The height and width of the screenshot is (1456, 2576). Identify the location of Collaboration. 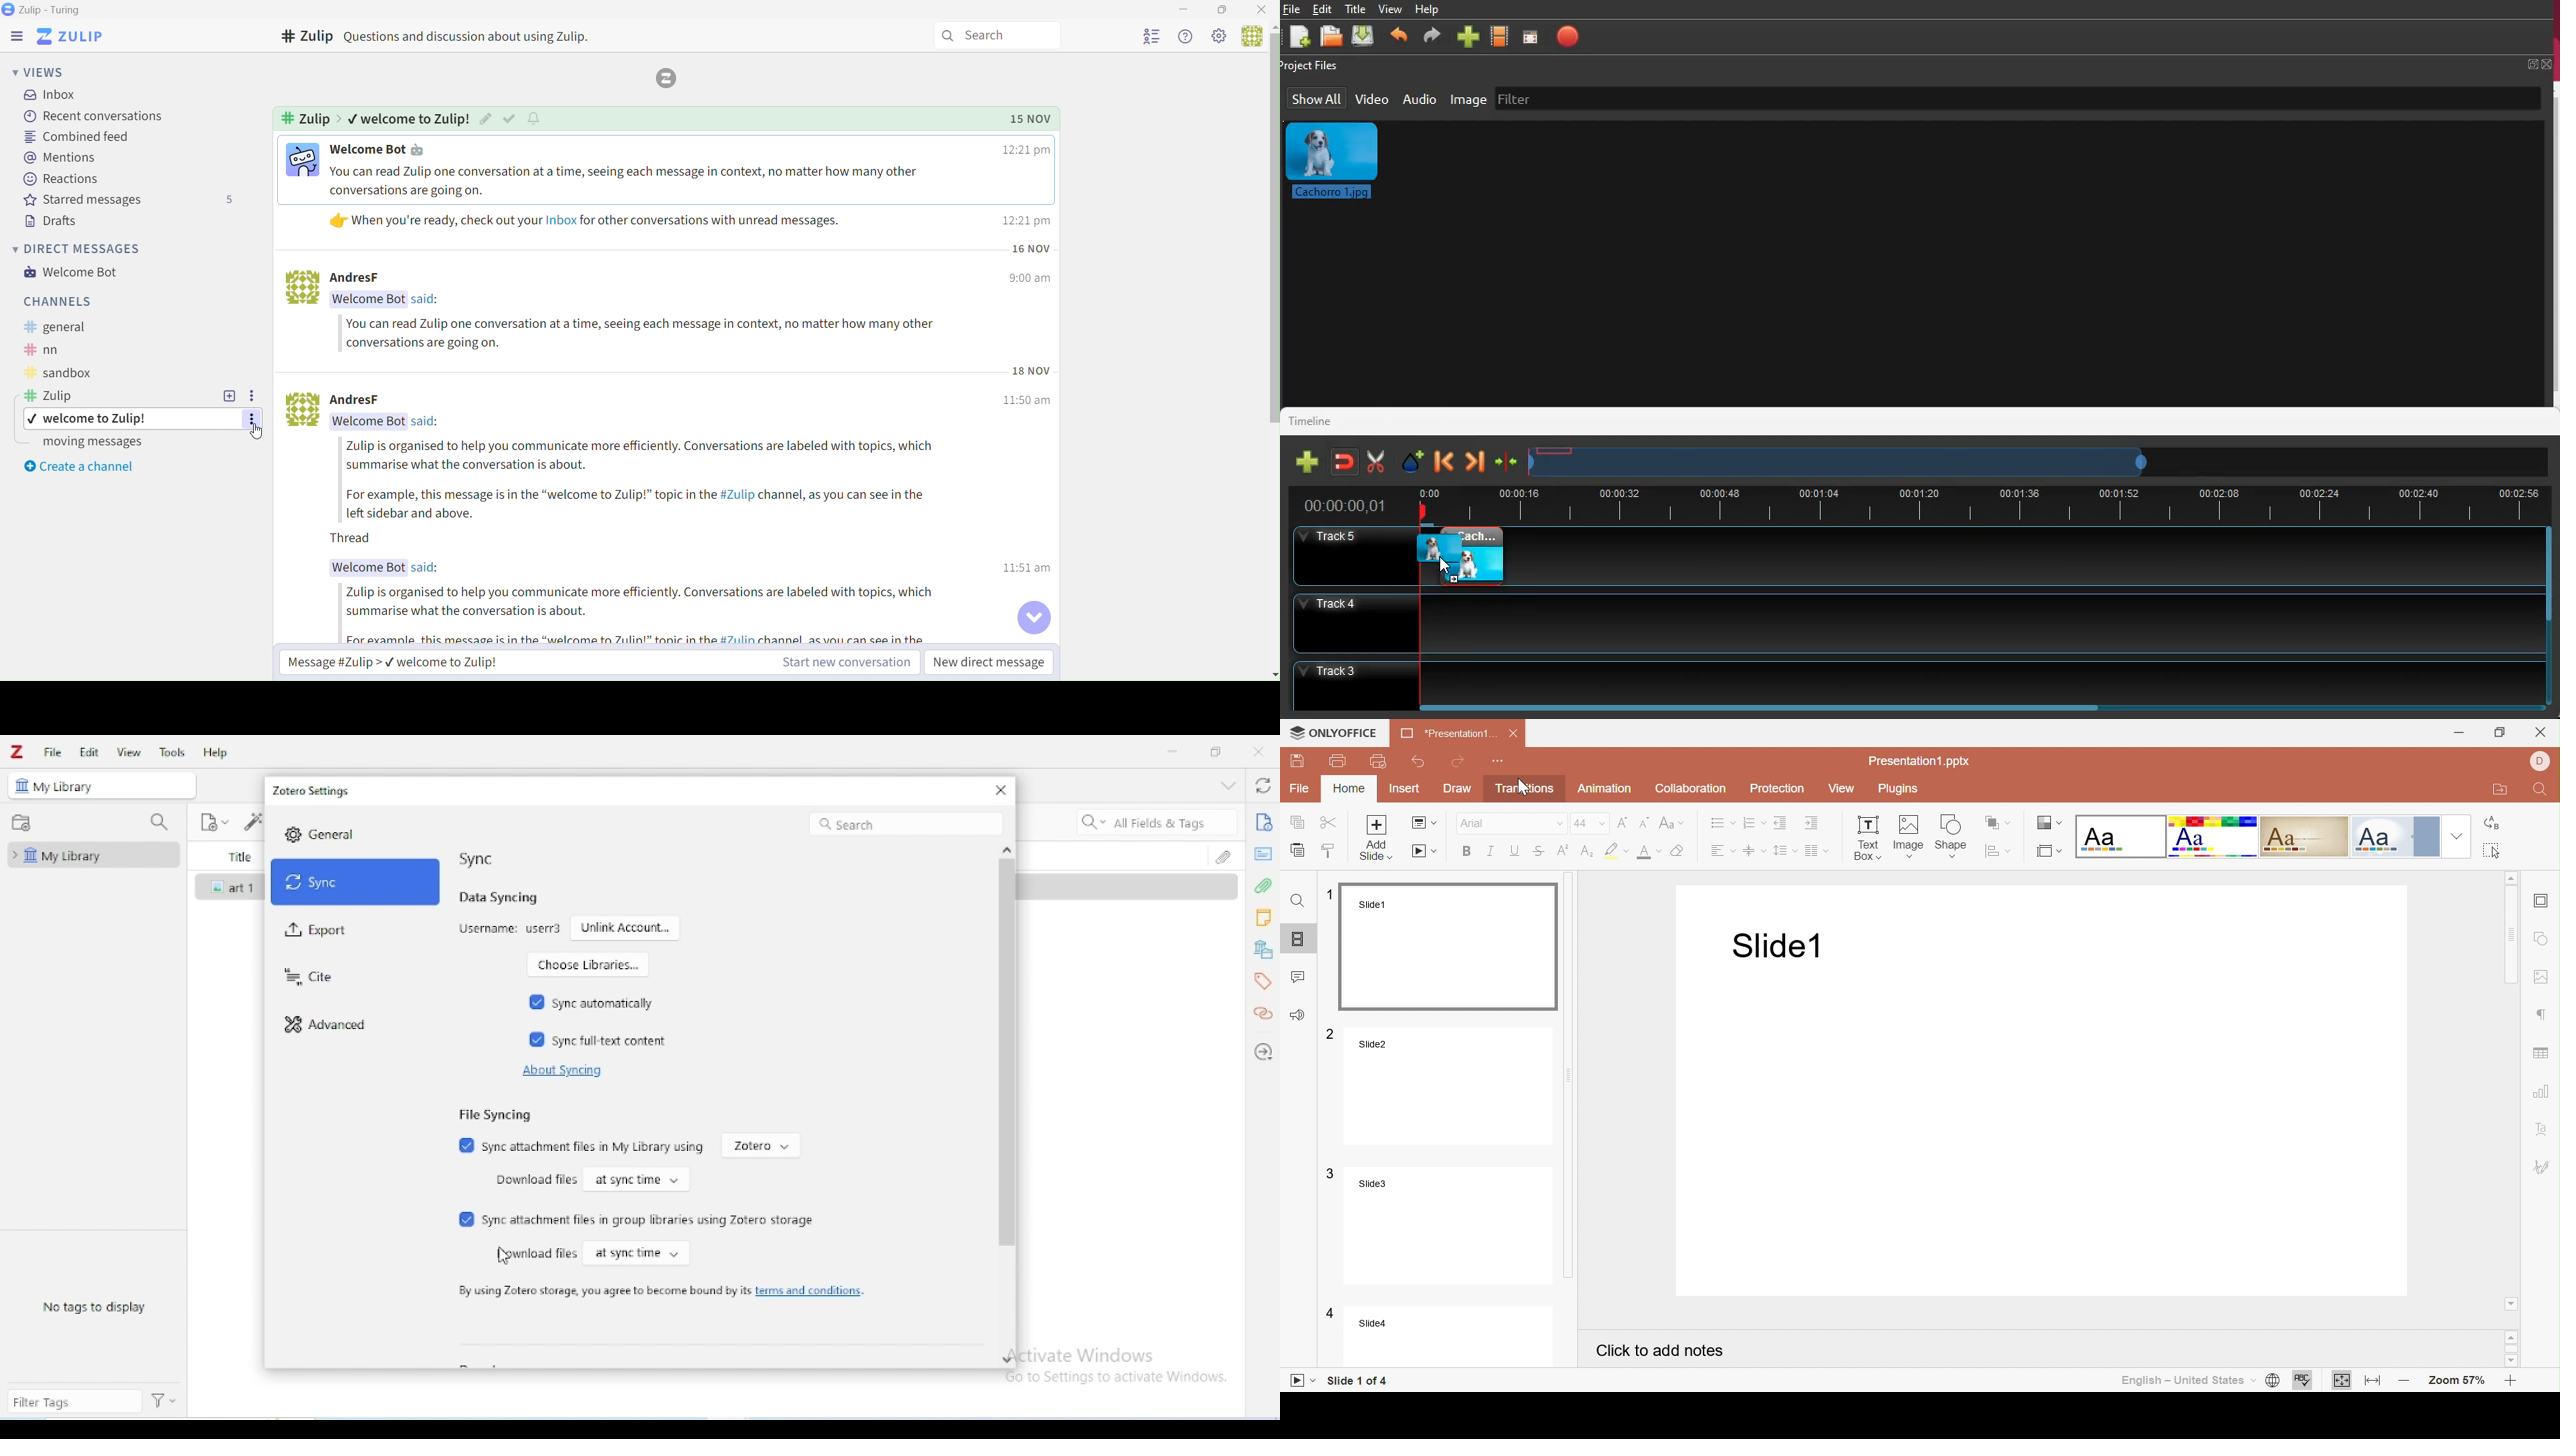
(1692, 789).